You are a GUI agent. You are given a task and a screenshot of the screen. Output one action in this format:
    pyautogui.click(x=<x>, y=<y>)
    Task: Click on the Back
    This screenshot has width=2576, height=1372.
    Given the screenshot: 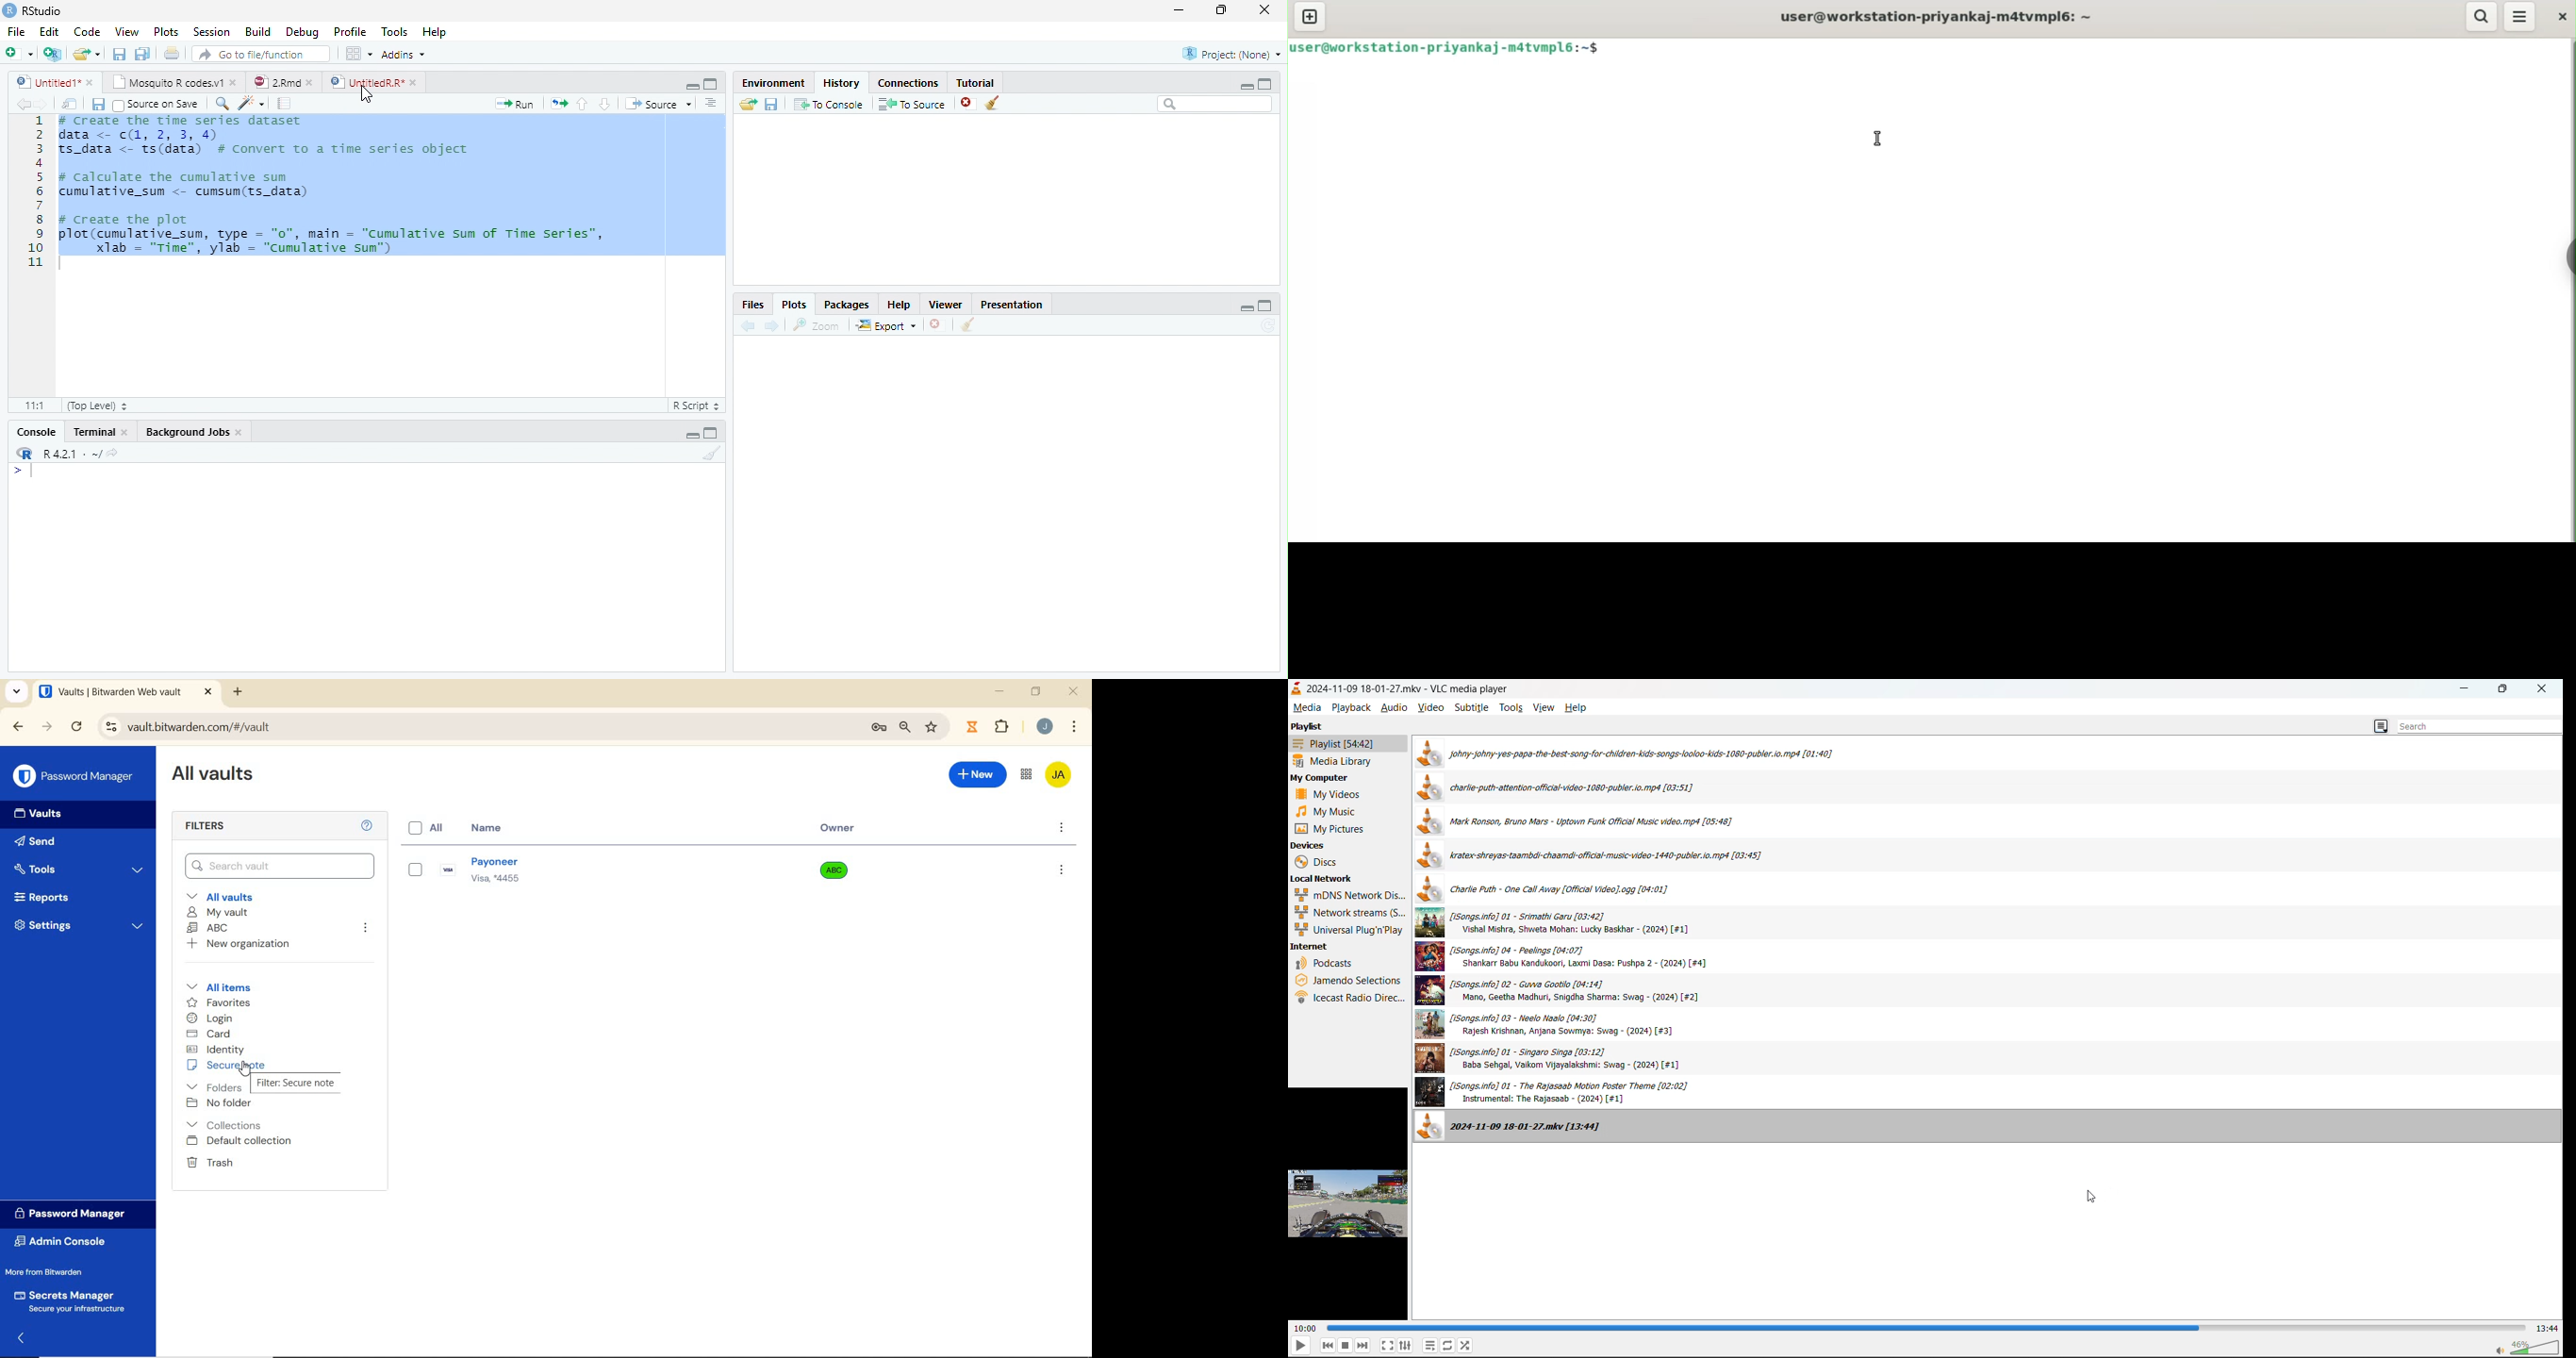 What is the action you would take?
    pyautogui.click(x=22, y=105)
    